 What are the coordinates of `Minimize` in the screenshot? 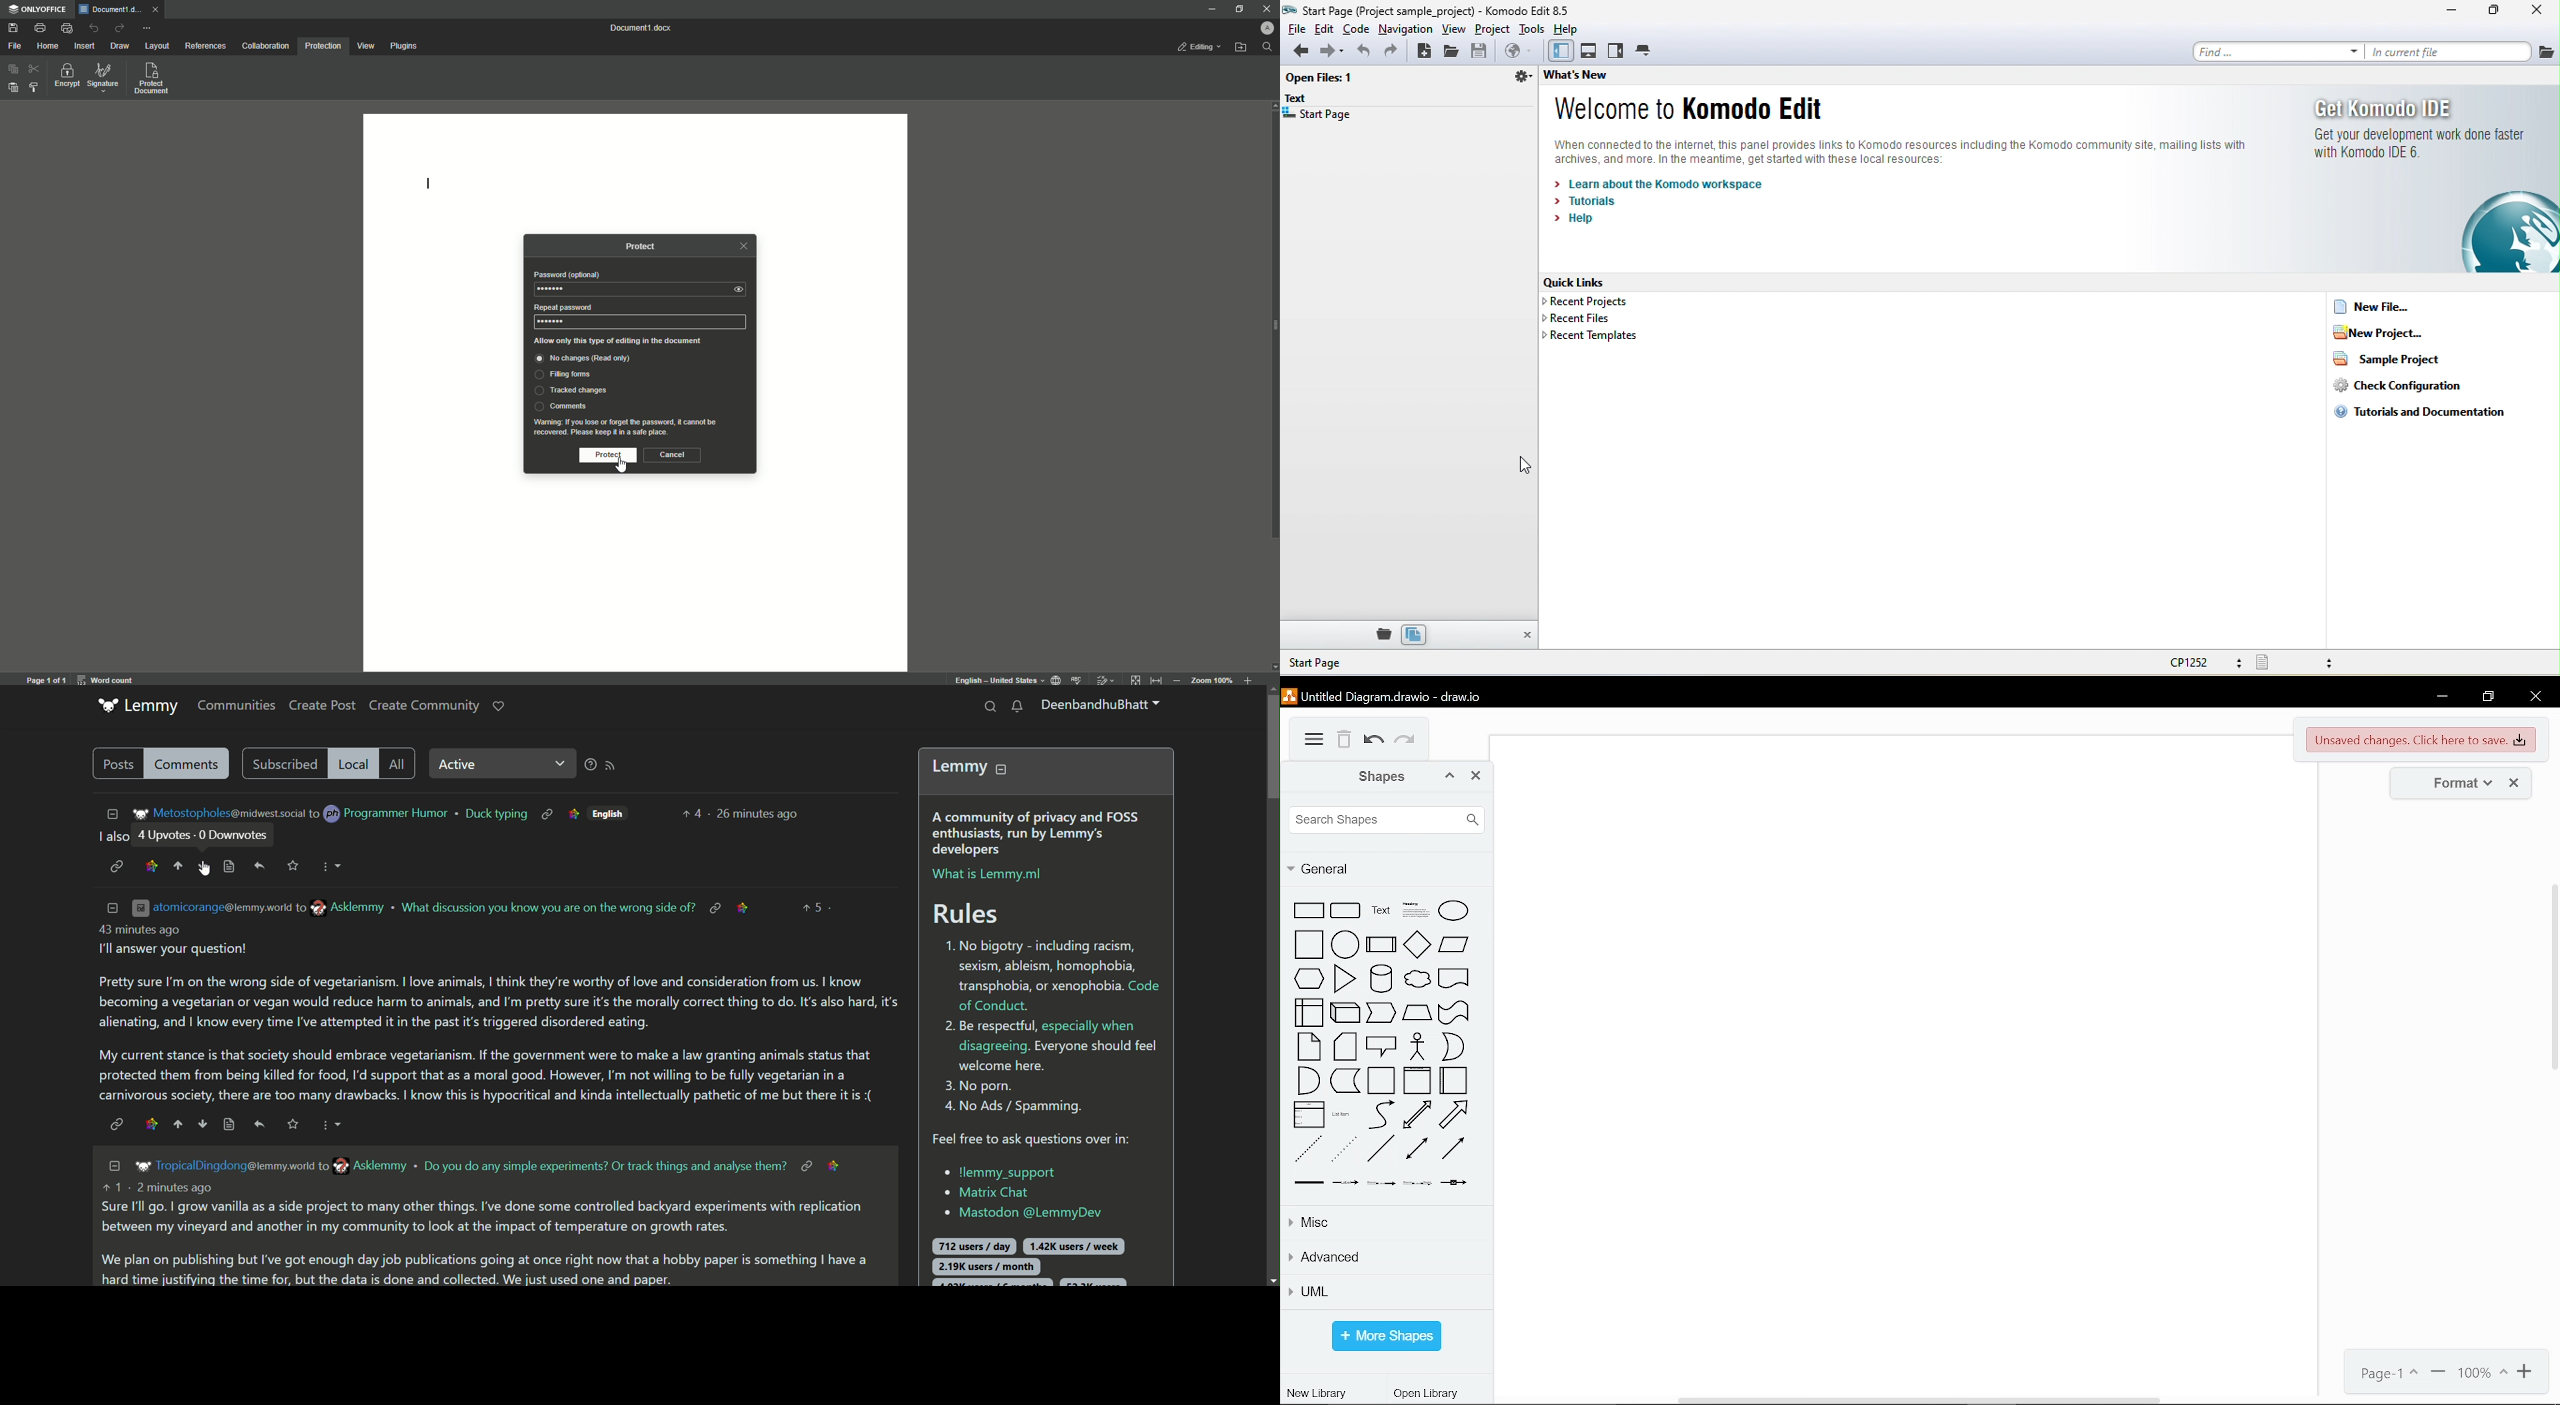 It's located at (1209, 10).